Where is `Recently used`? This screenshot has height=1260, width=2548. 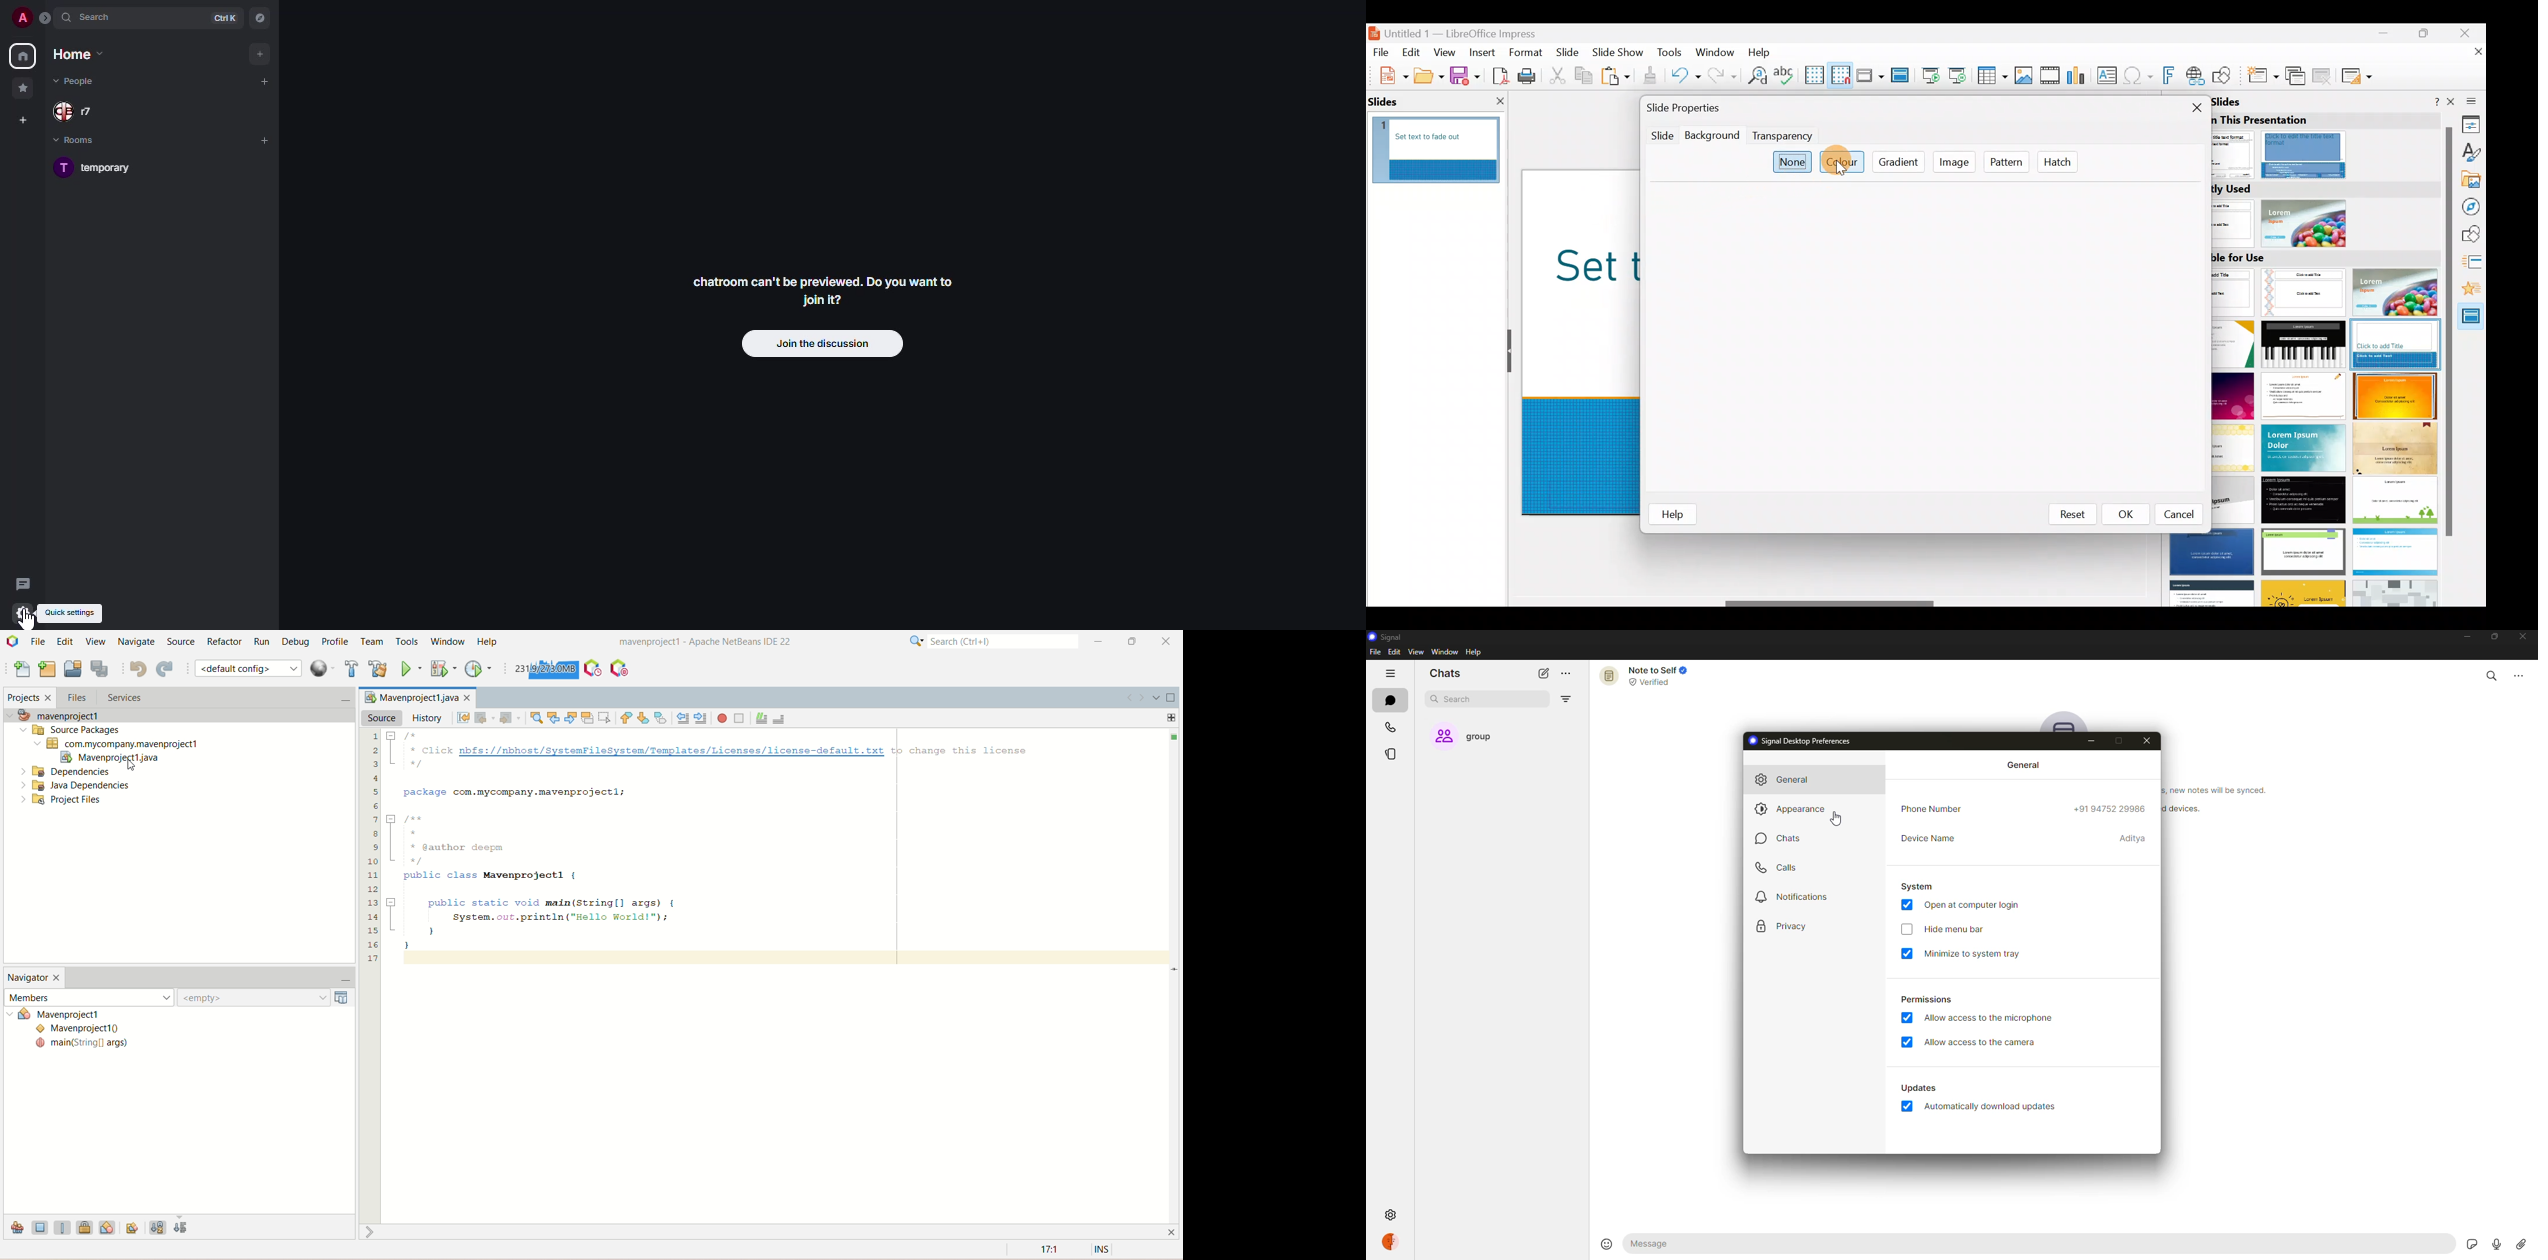
Recently used is located at coordinates (2320, 214).